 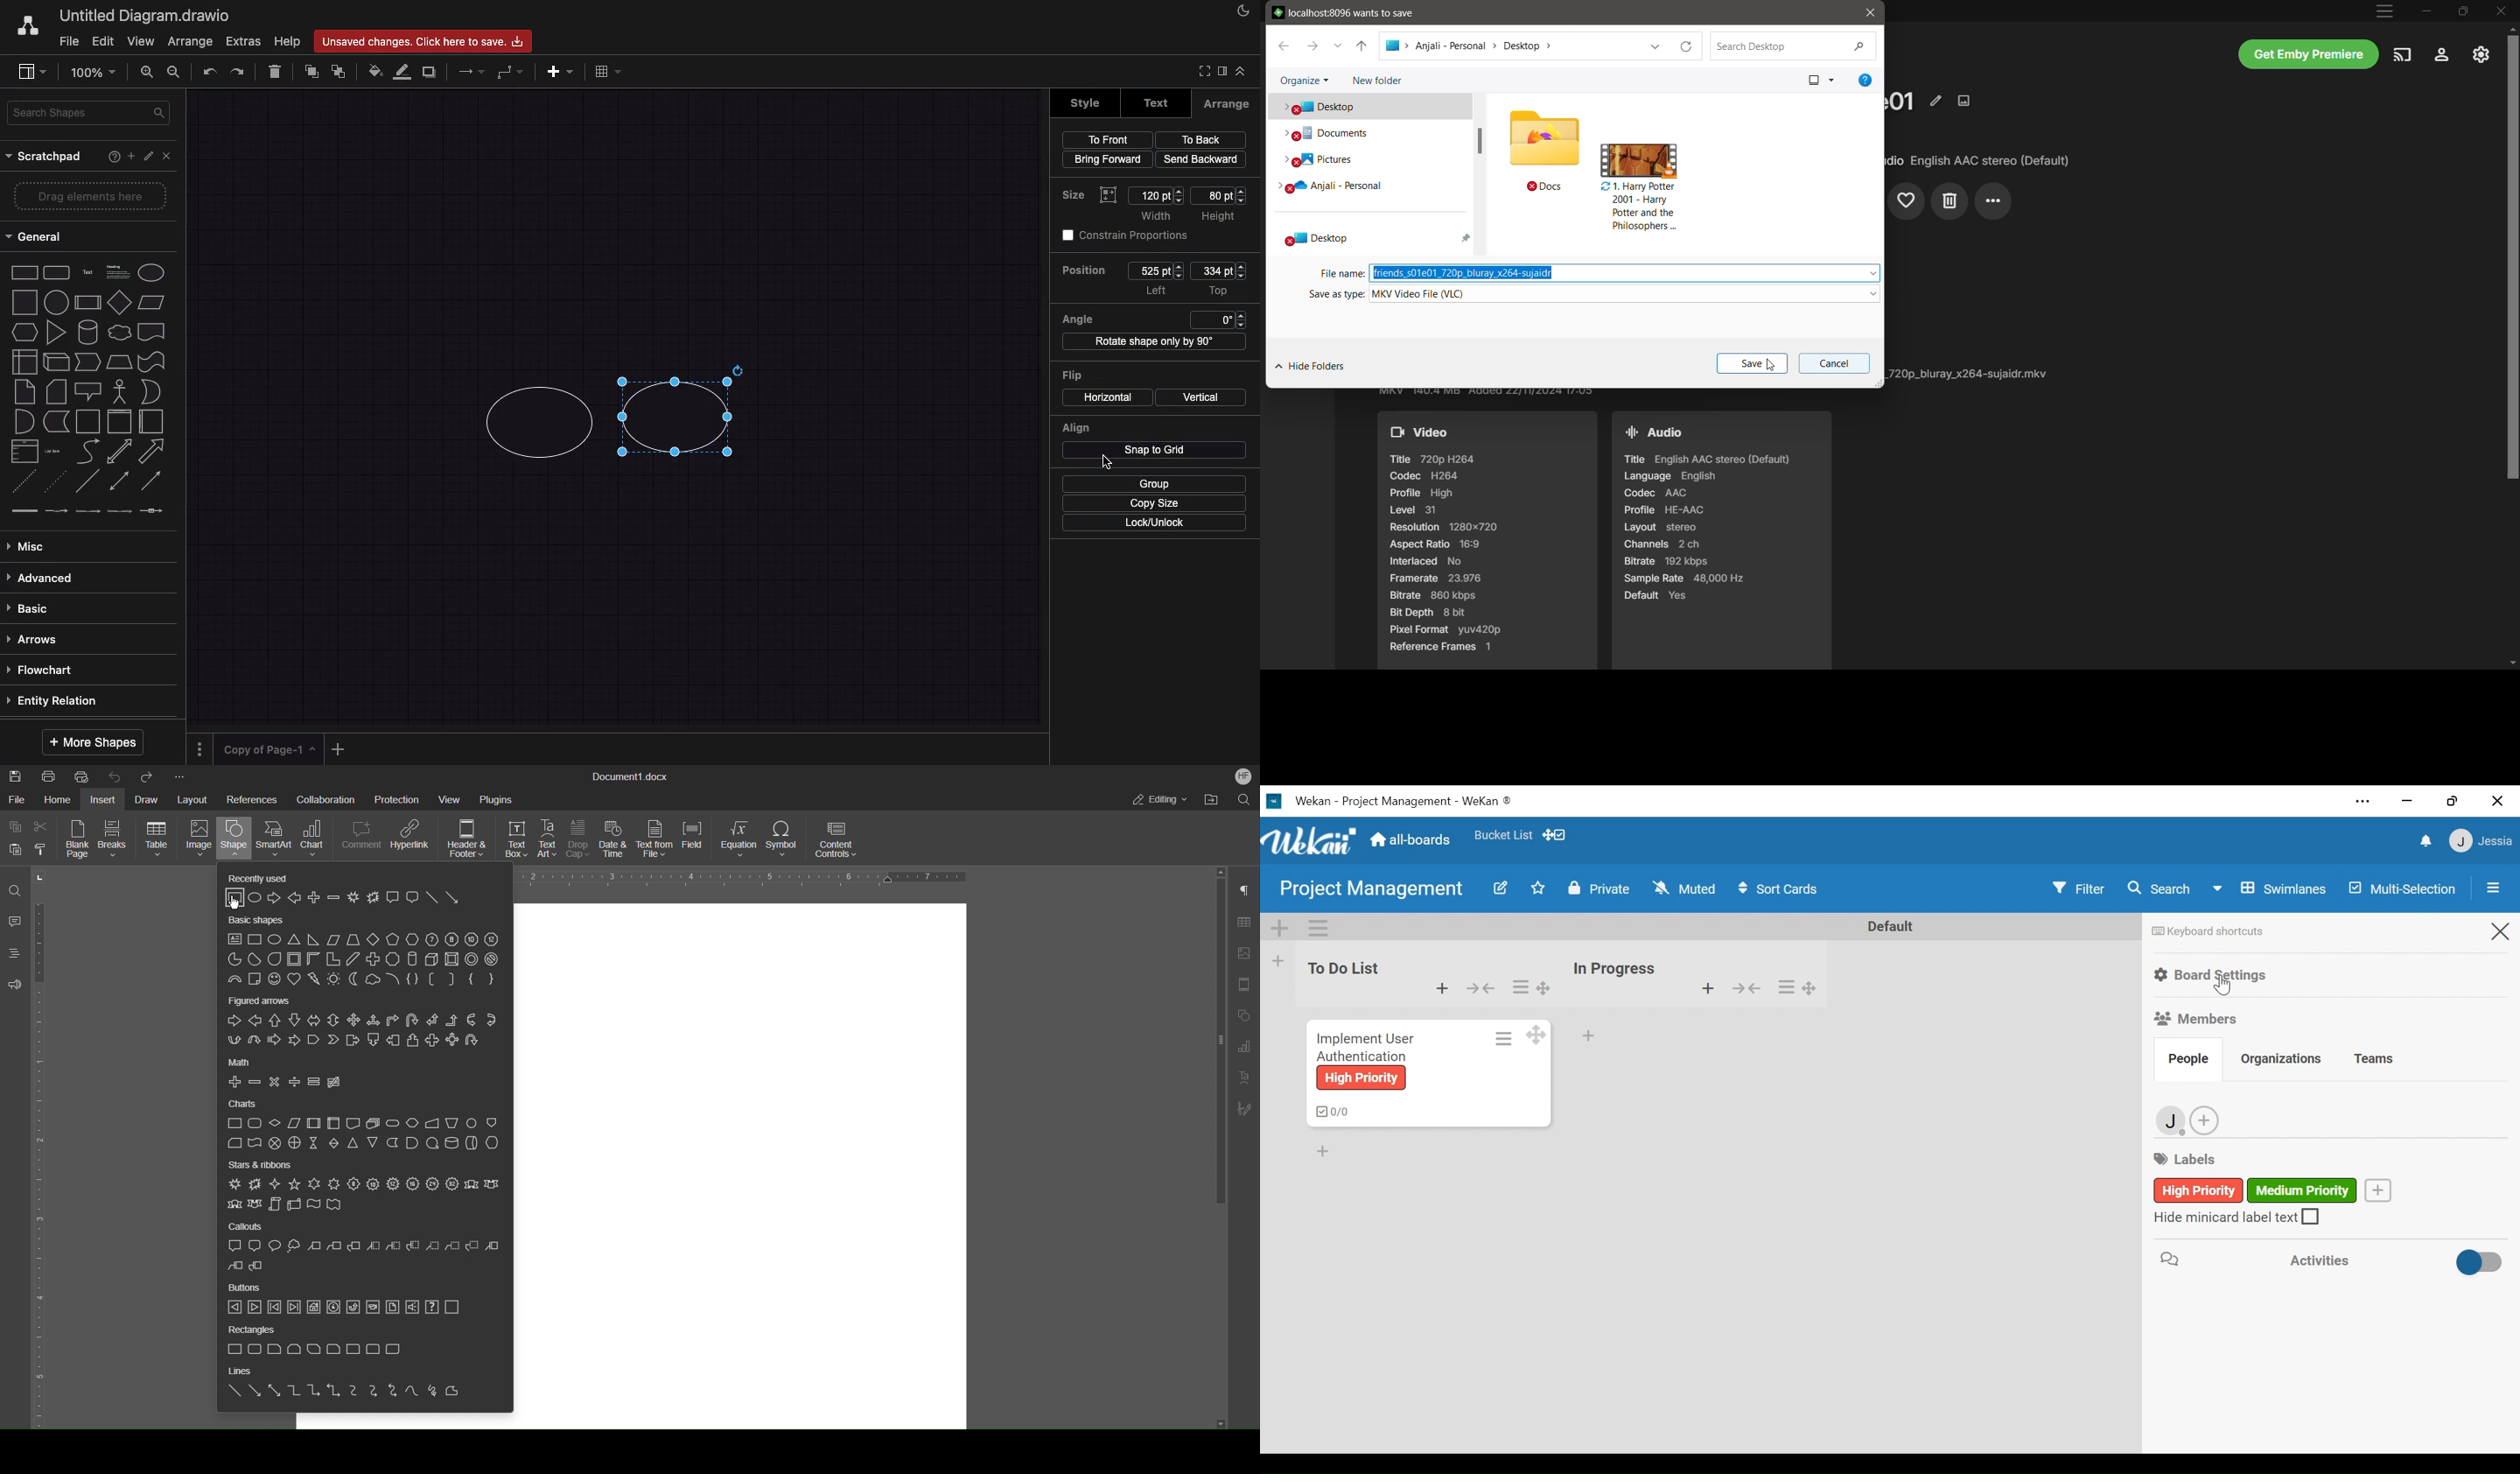 What do you see at coordinates (1744, 988) in the screenshot?
I see `Collapse` at bounding box center [1744, 988].